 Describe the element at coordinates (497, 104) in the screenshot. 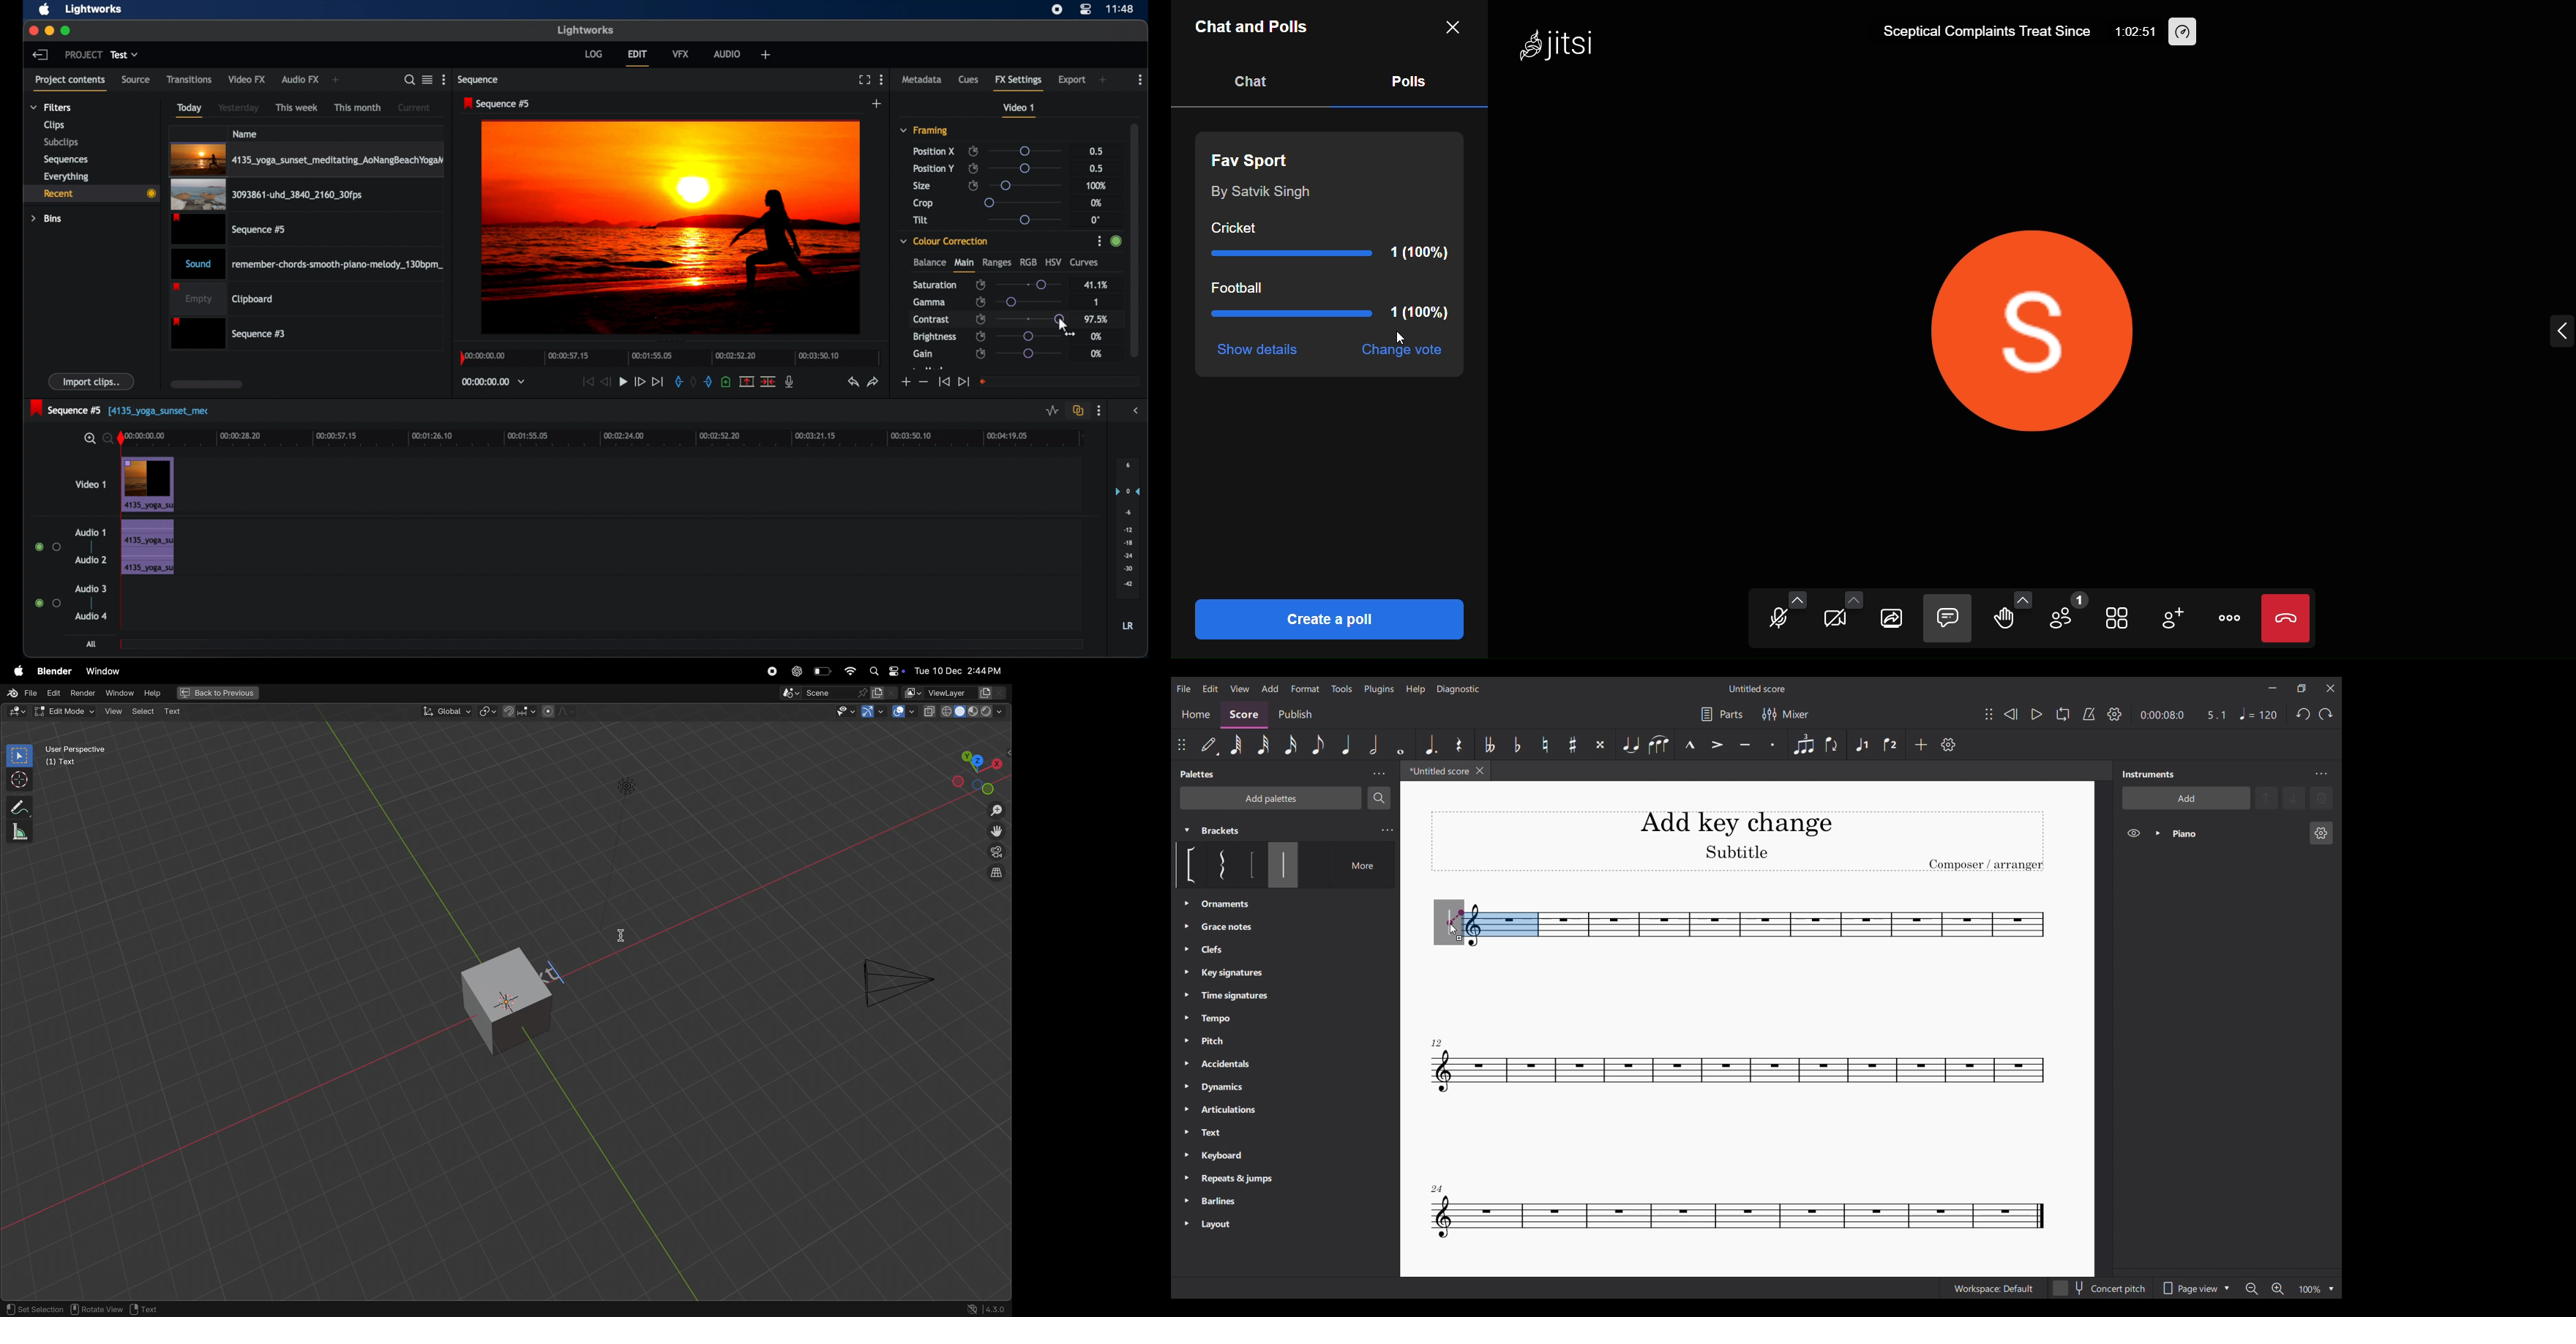

I see `sequence 5` at that location.